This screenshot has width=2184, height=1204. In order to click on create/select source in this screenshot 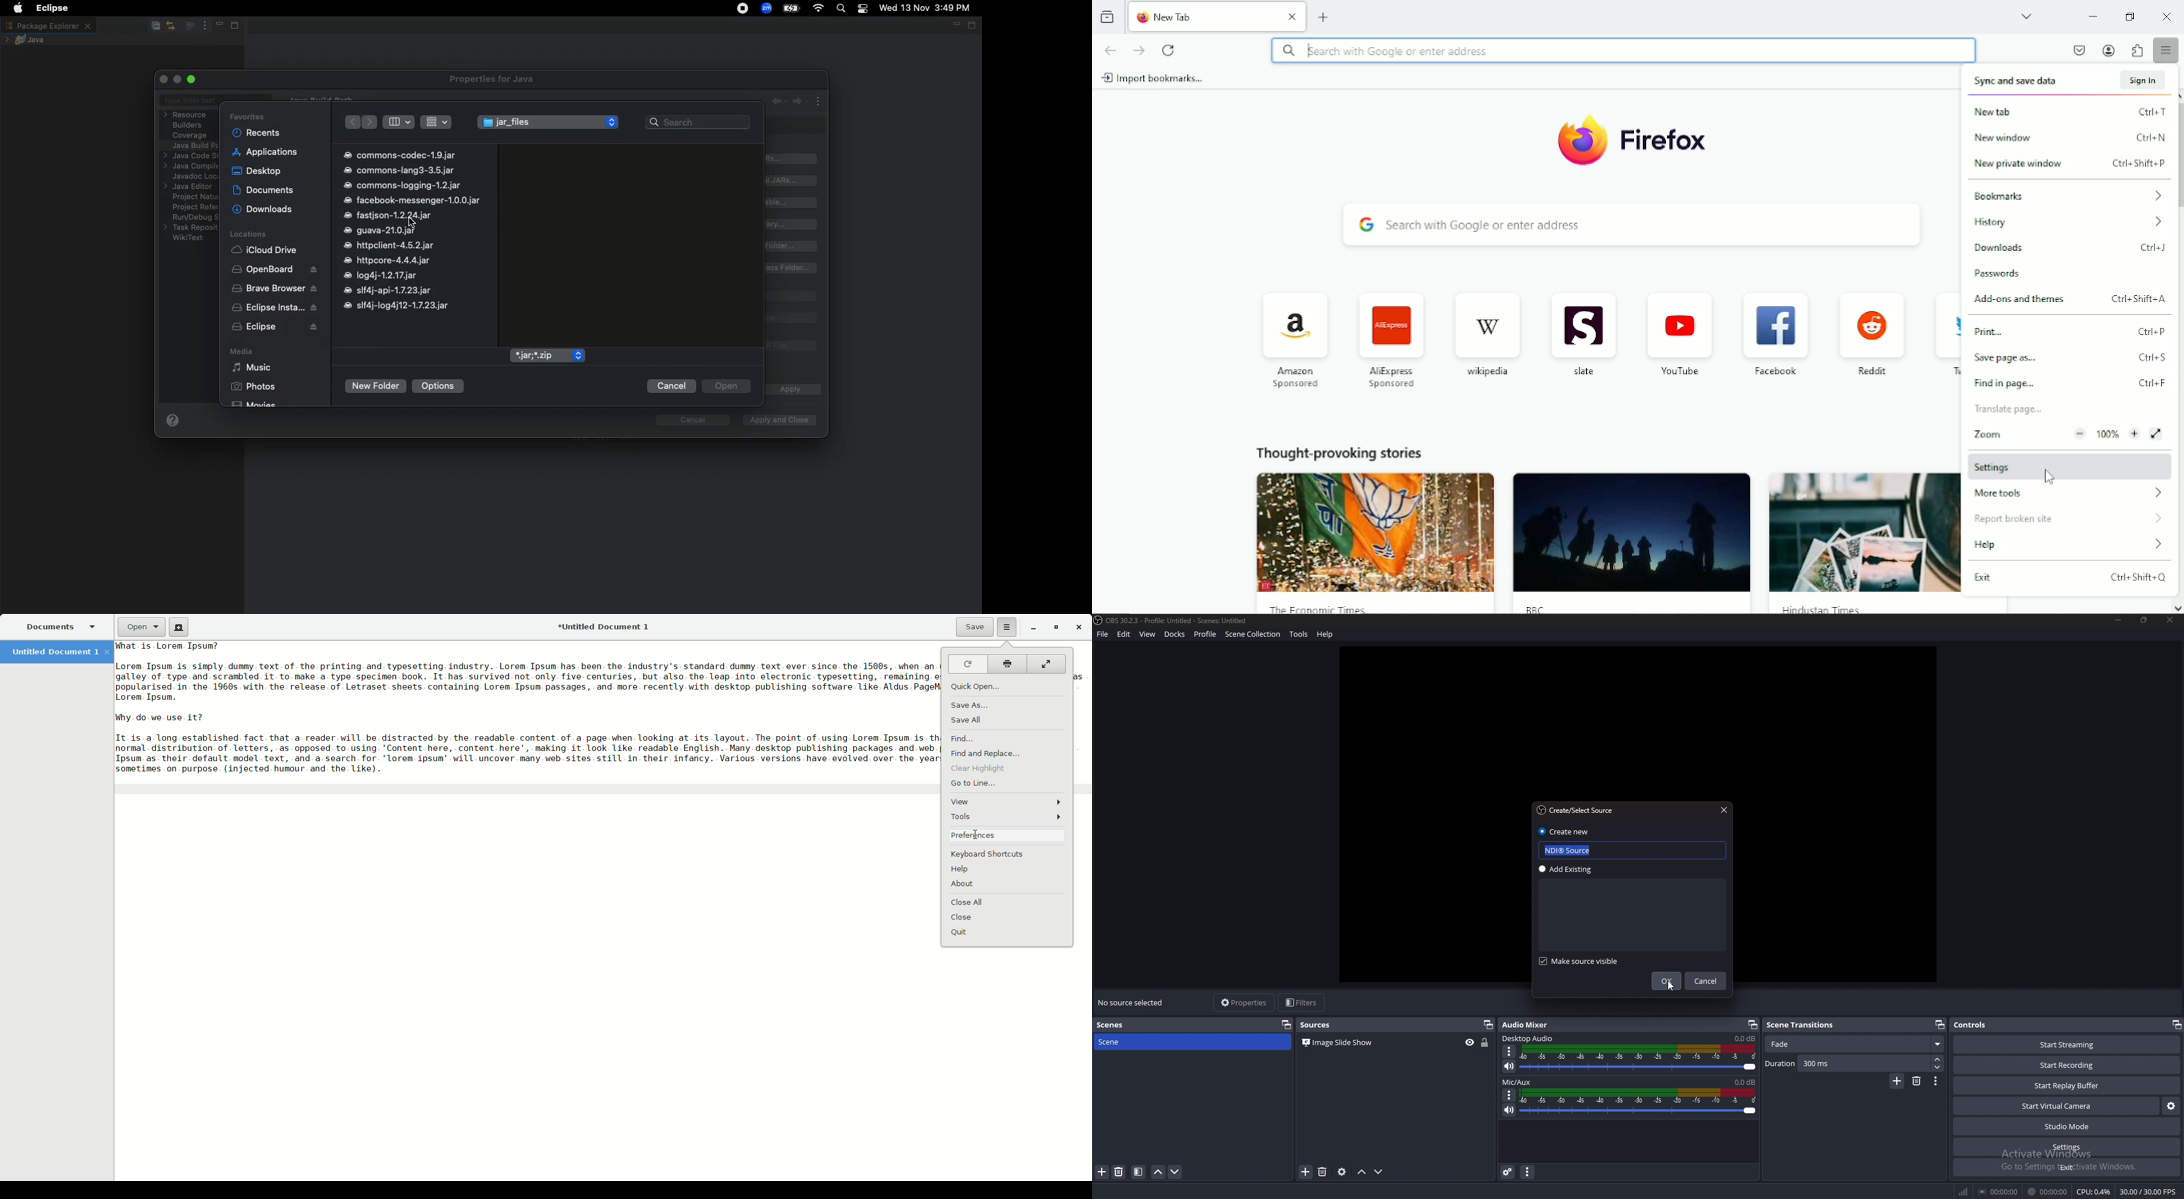, I will do `click(1578, 810)`.